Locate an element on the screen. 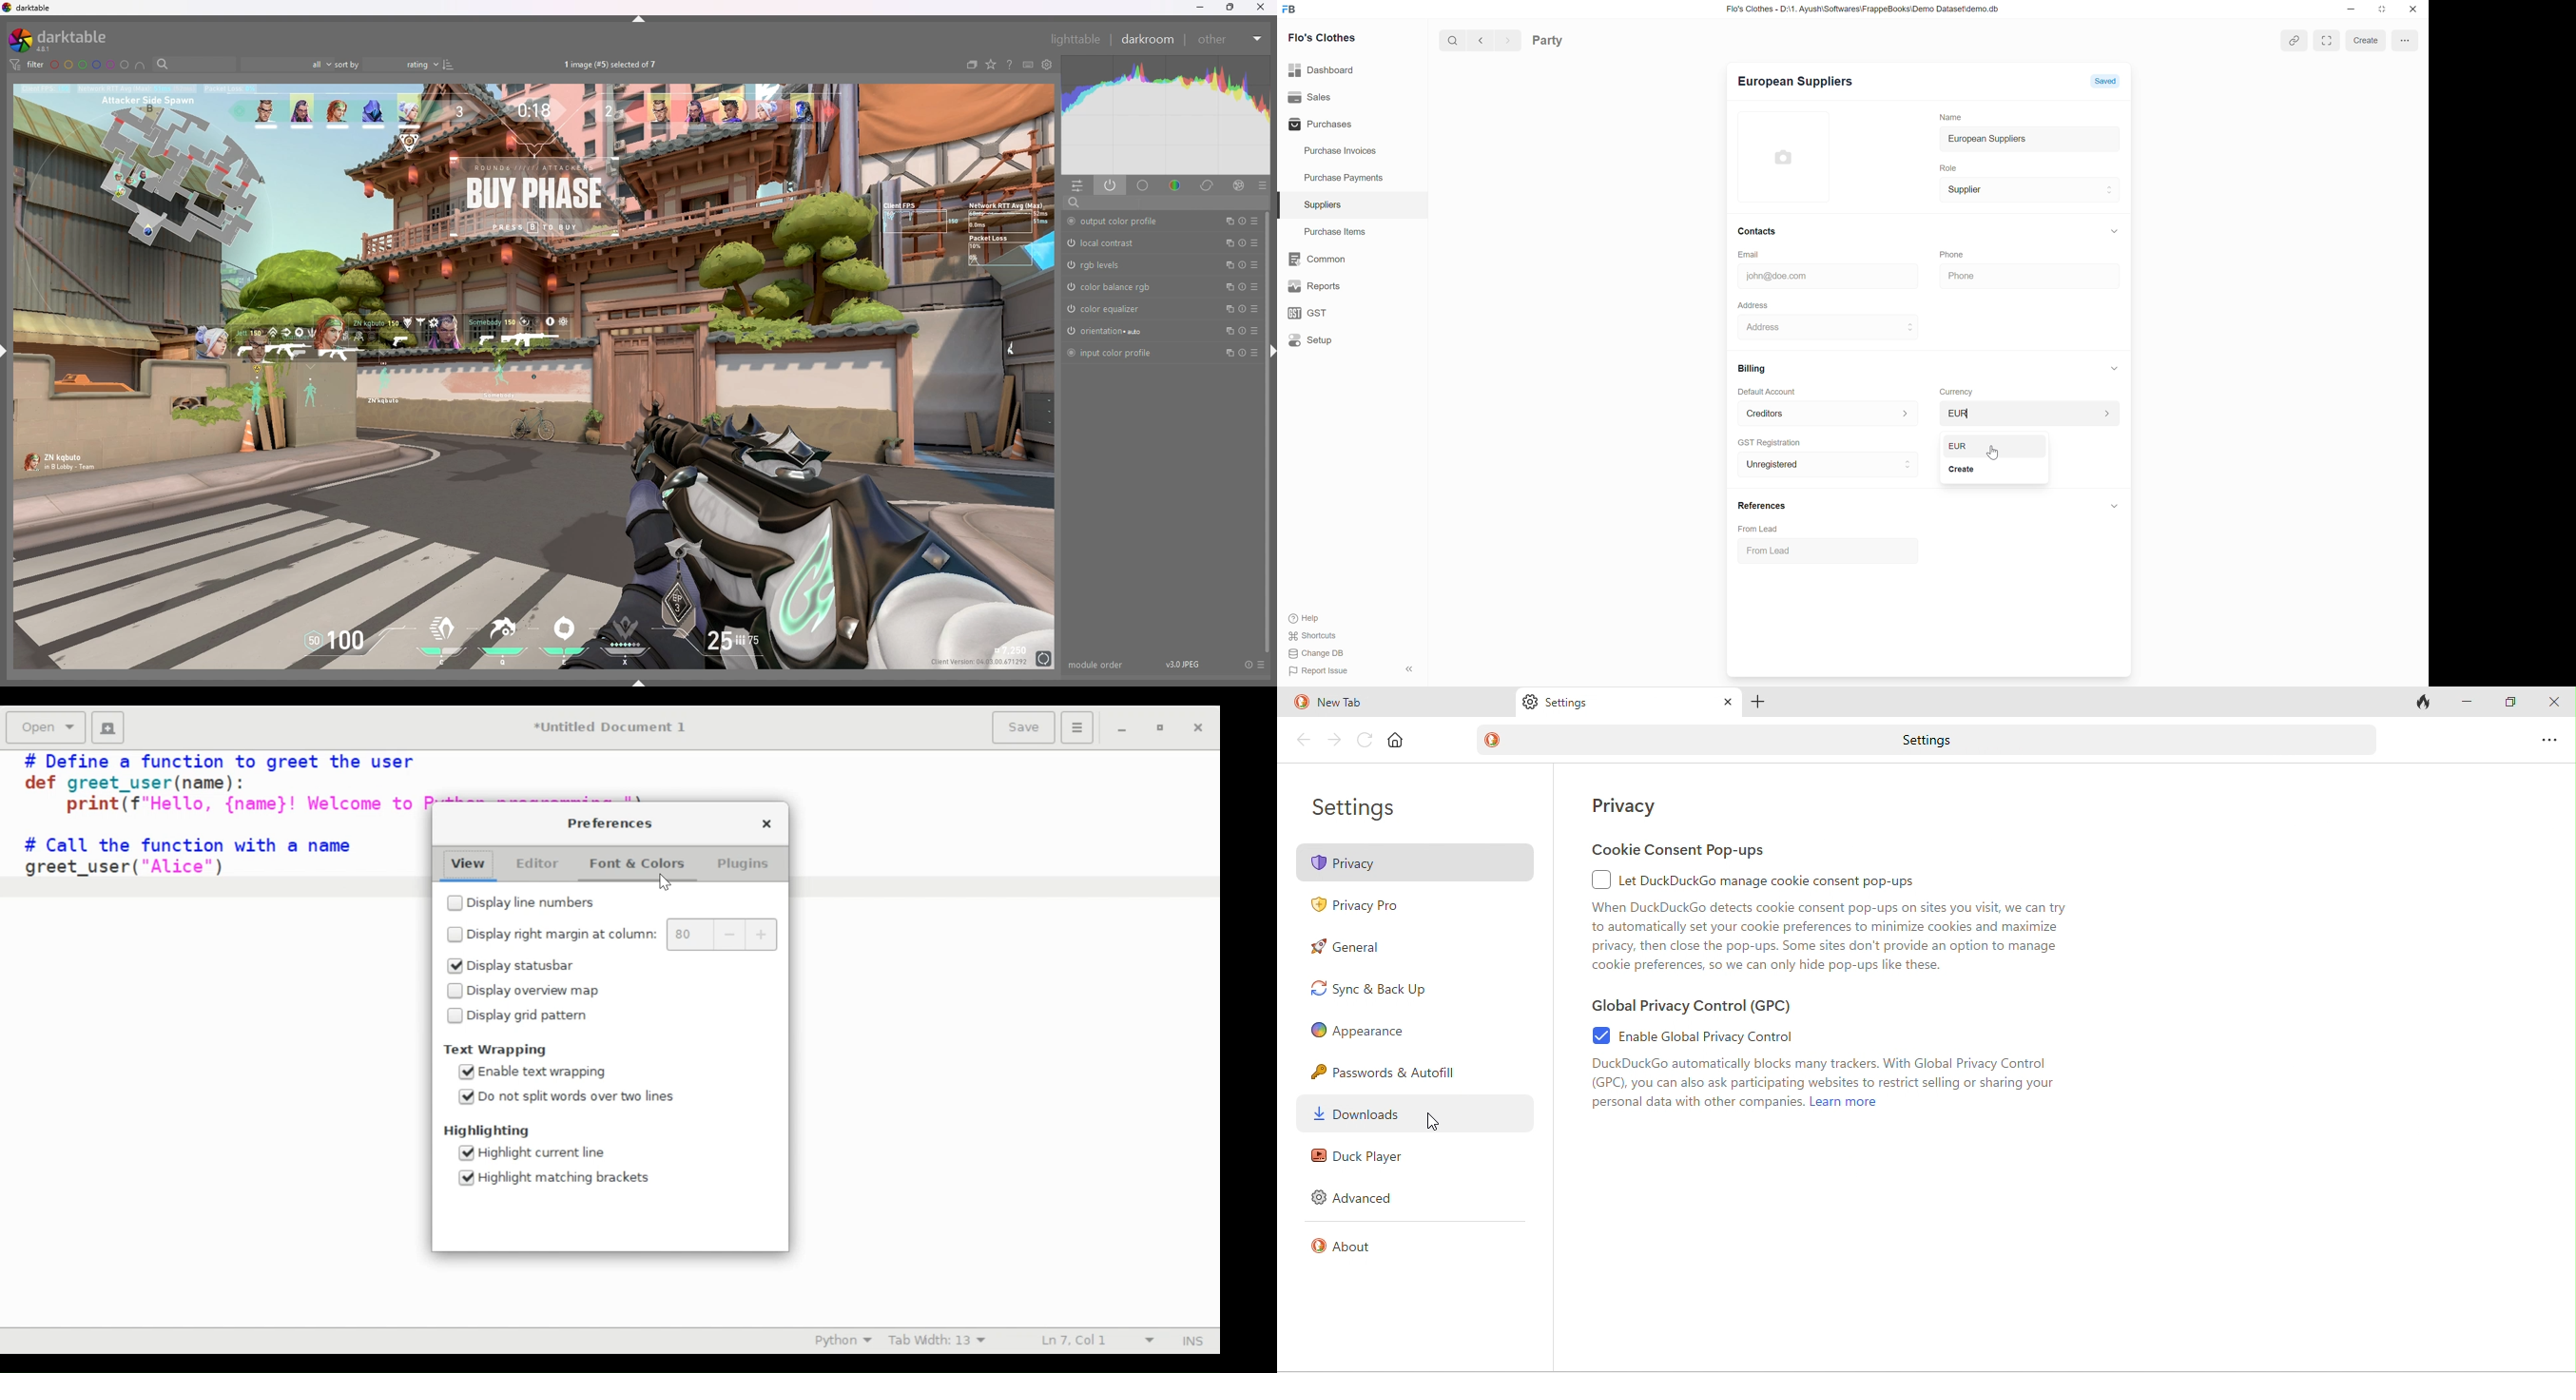  setup is located at coordinates (1310, 340).